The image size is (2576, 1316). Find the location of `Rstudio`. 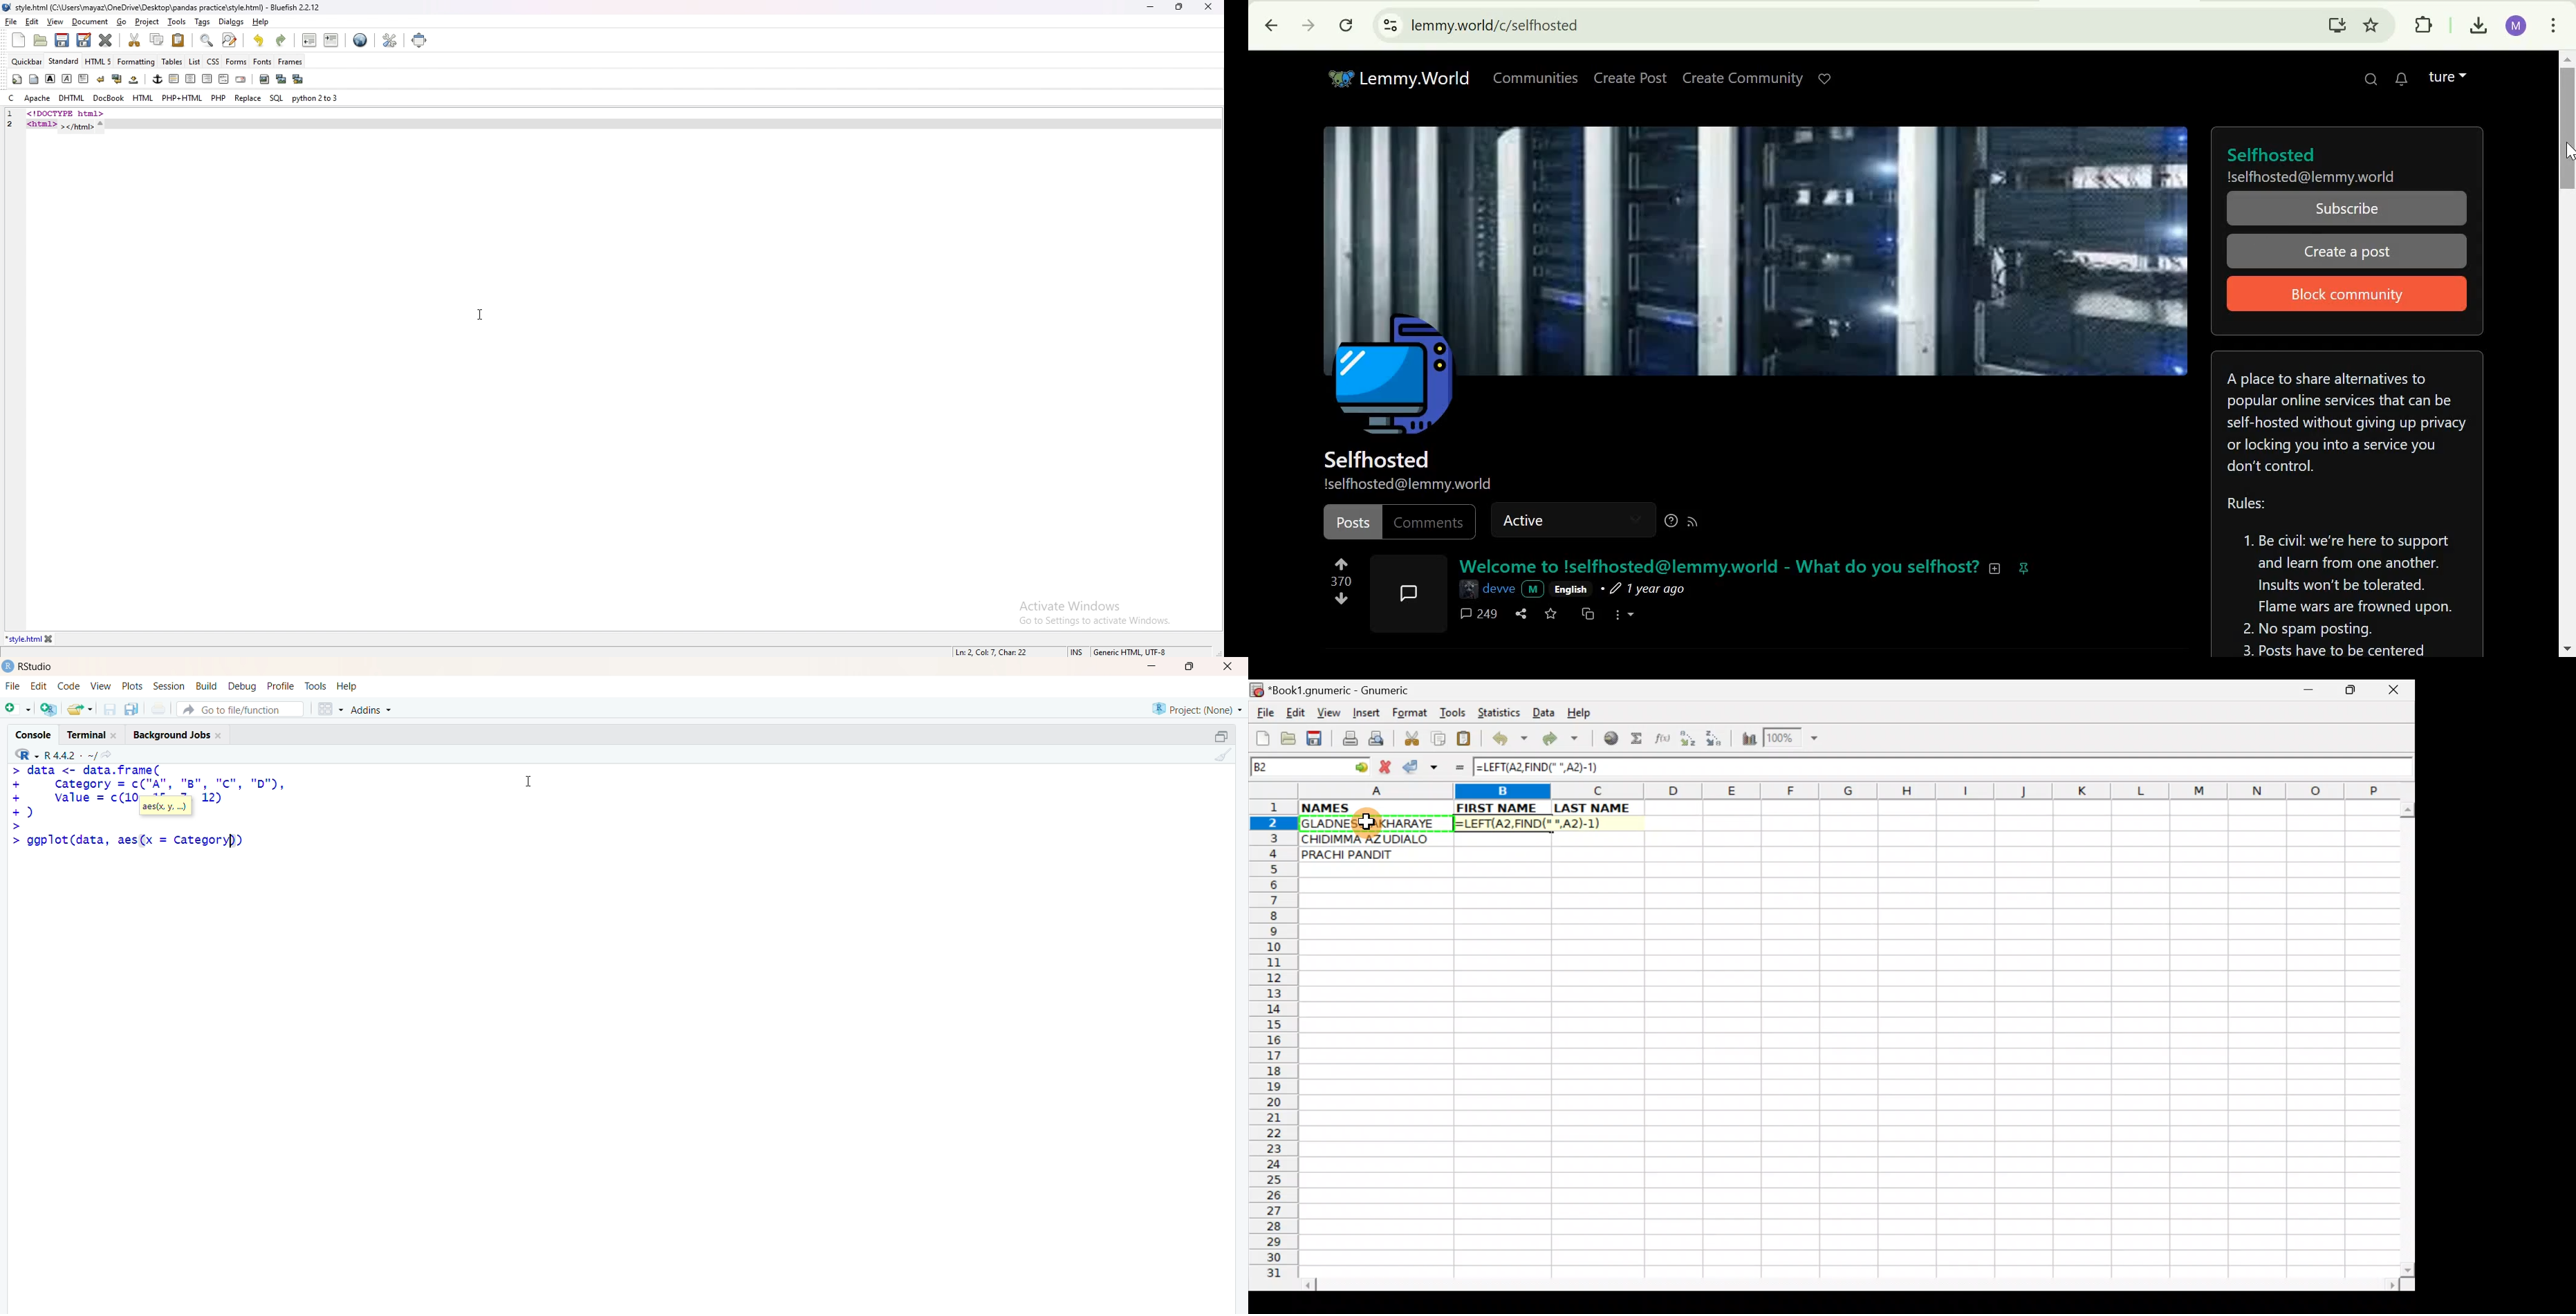

Rstudio is located at coordinates (40, 667).